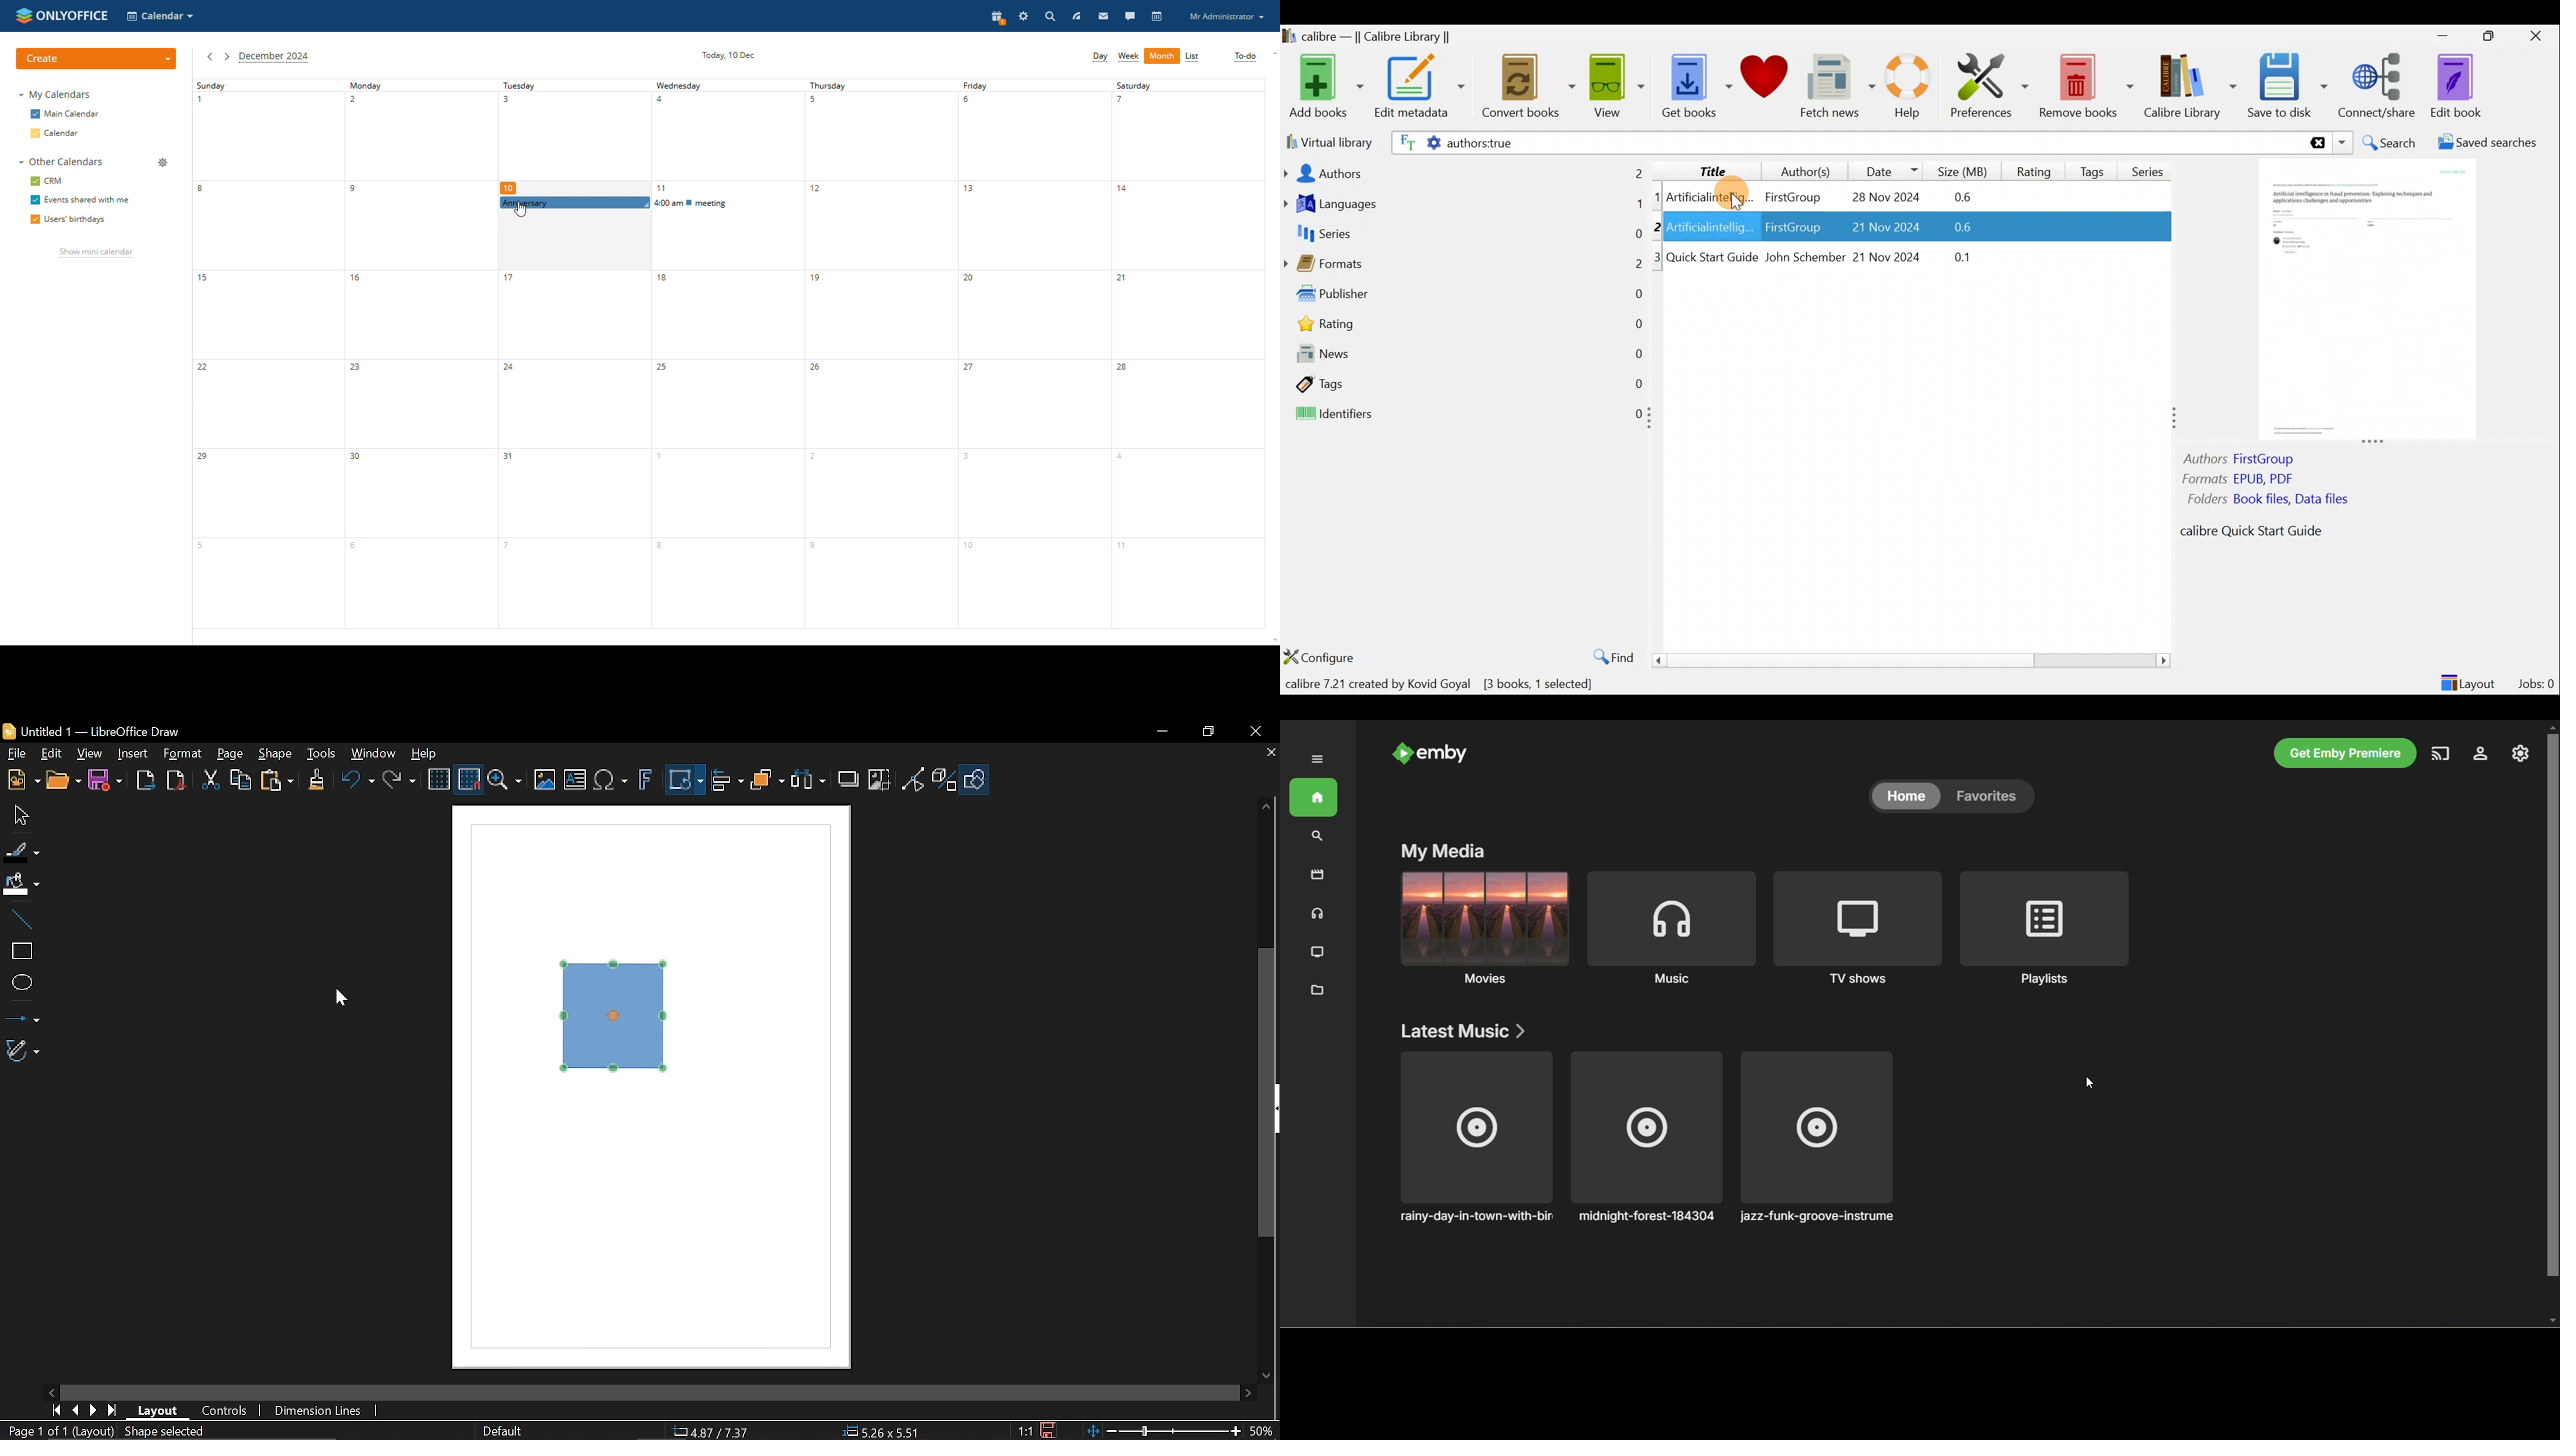 Image resolution: width=2576 pixels, height=1456 pixels. What do you see at coordinates (2034, 169) in the screenshot?
I see `Rating` at bounding box center [2034, 169].